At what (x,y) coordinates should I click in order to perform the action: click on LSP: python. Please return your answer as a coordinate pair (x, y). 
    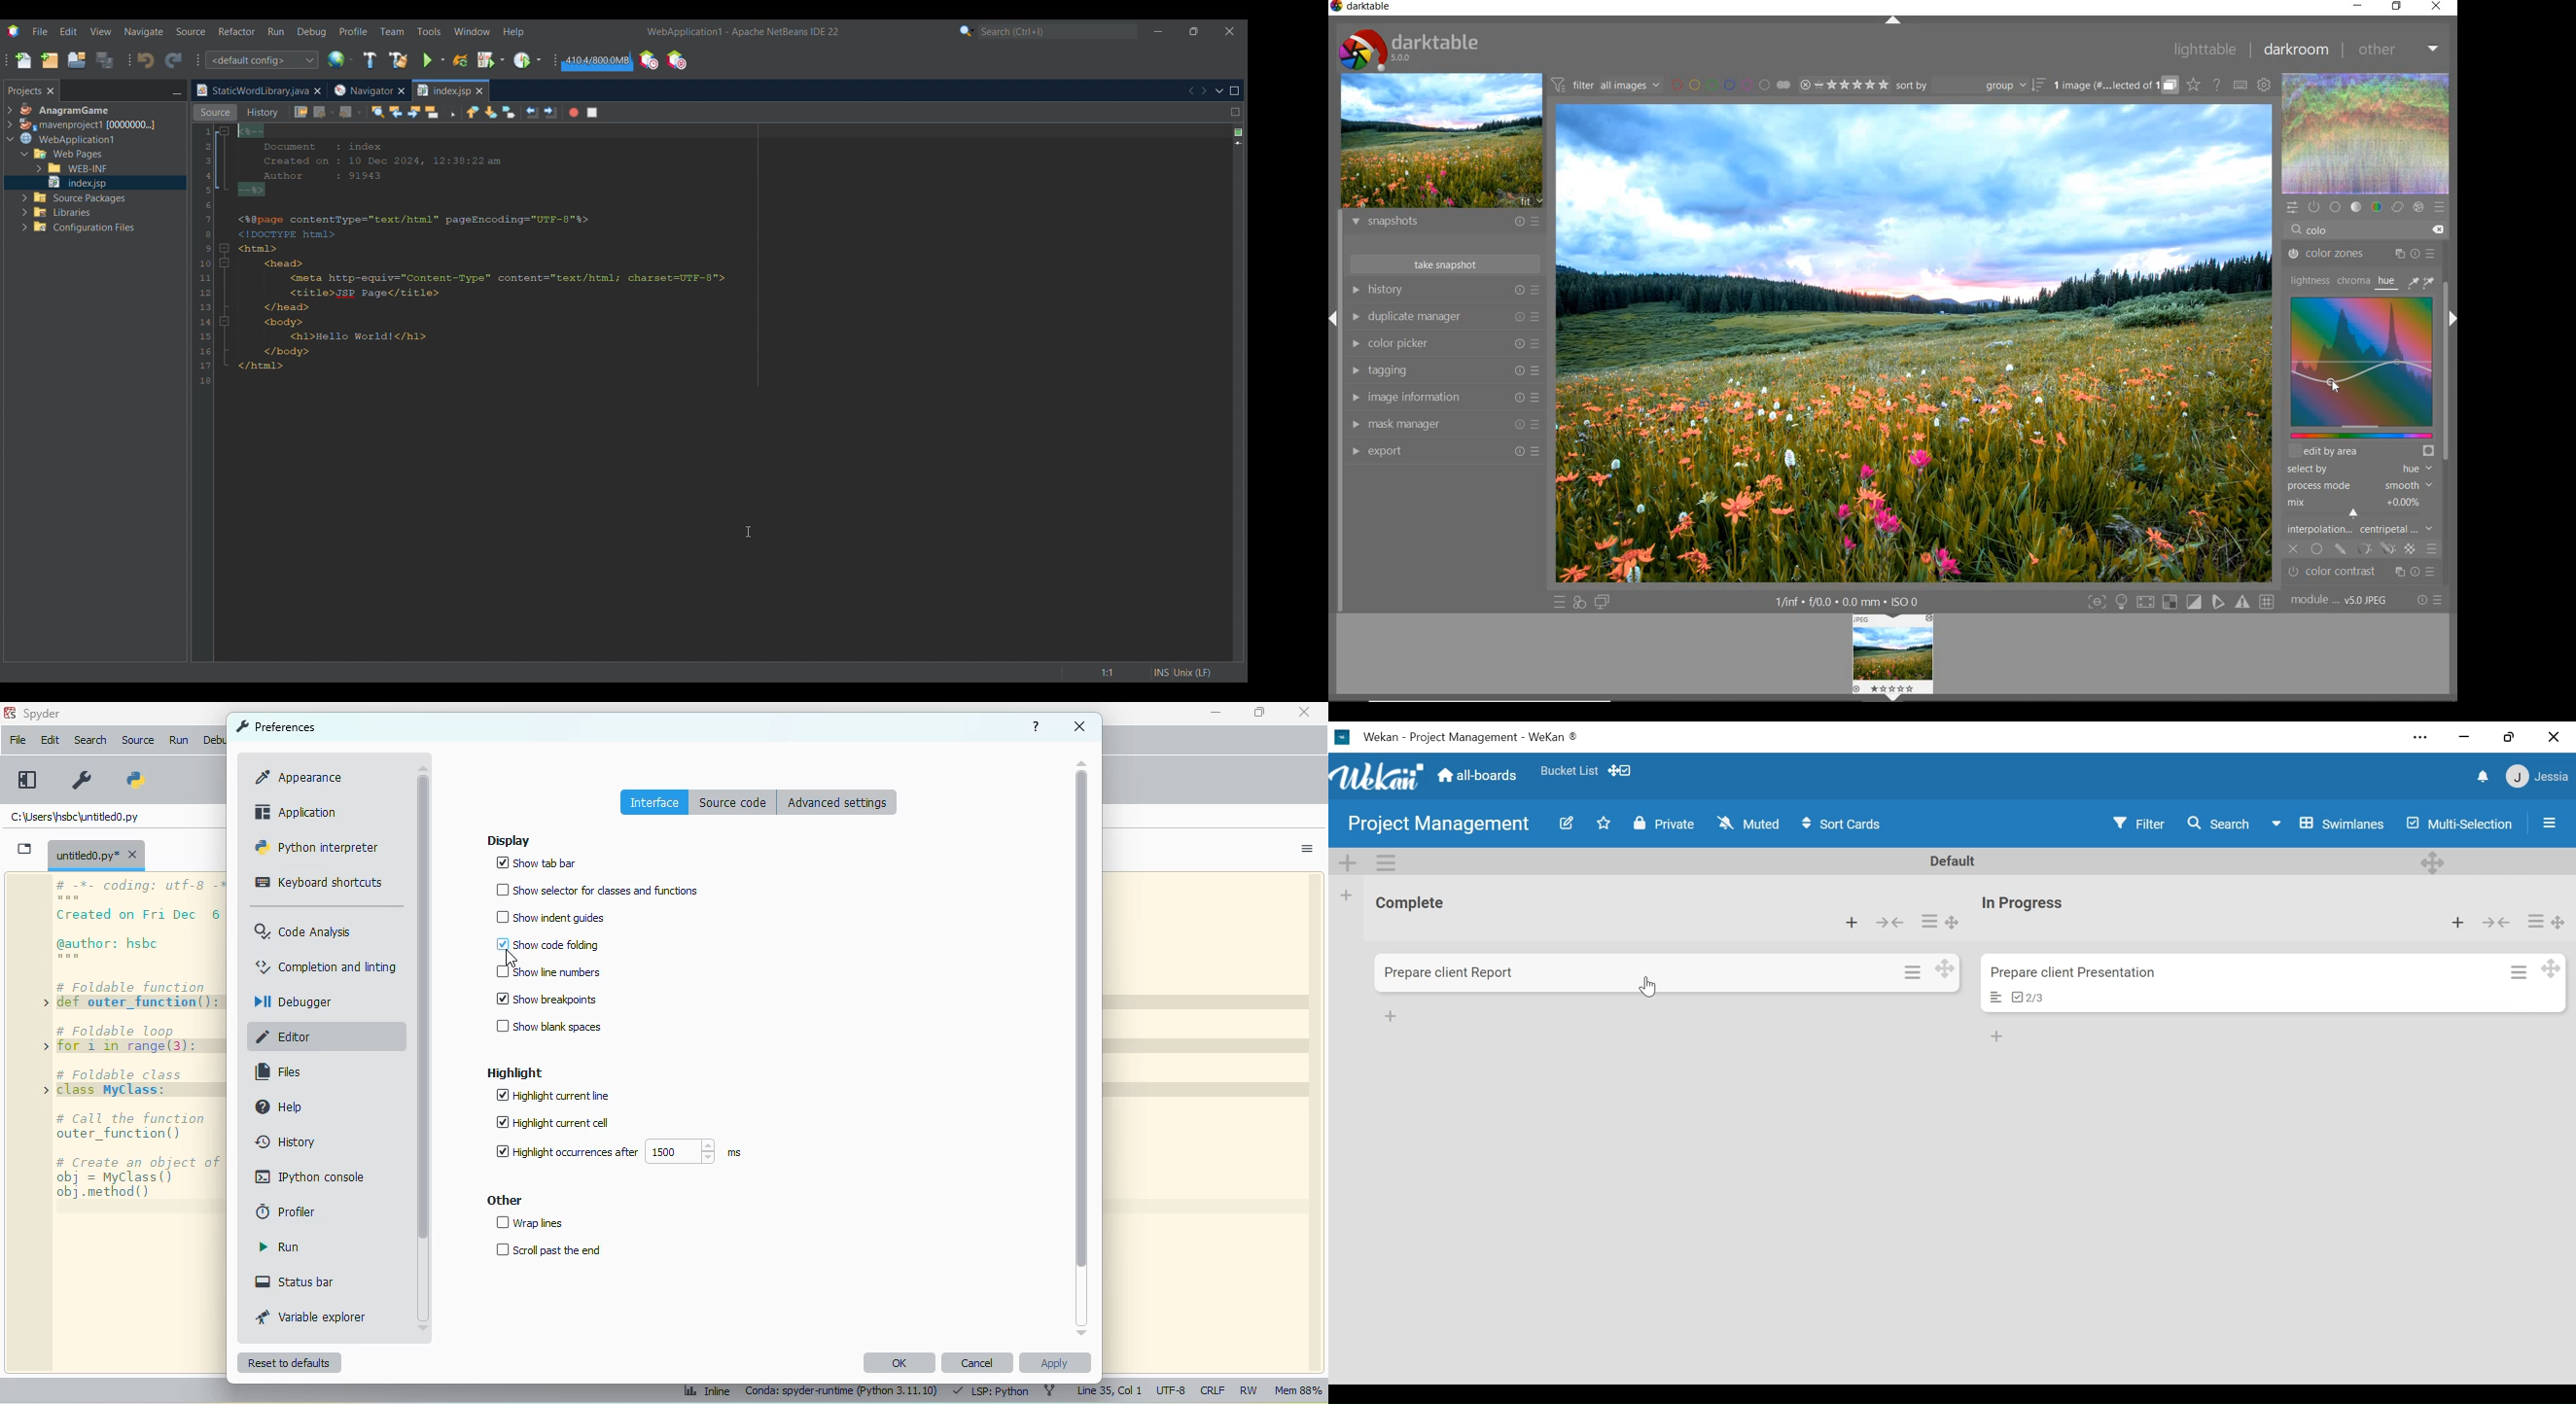
    Looking at the image, I should click on (991, 1392).